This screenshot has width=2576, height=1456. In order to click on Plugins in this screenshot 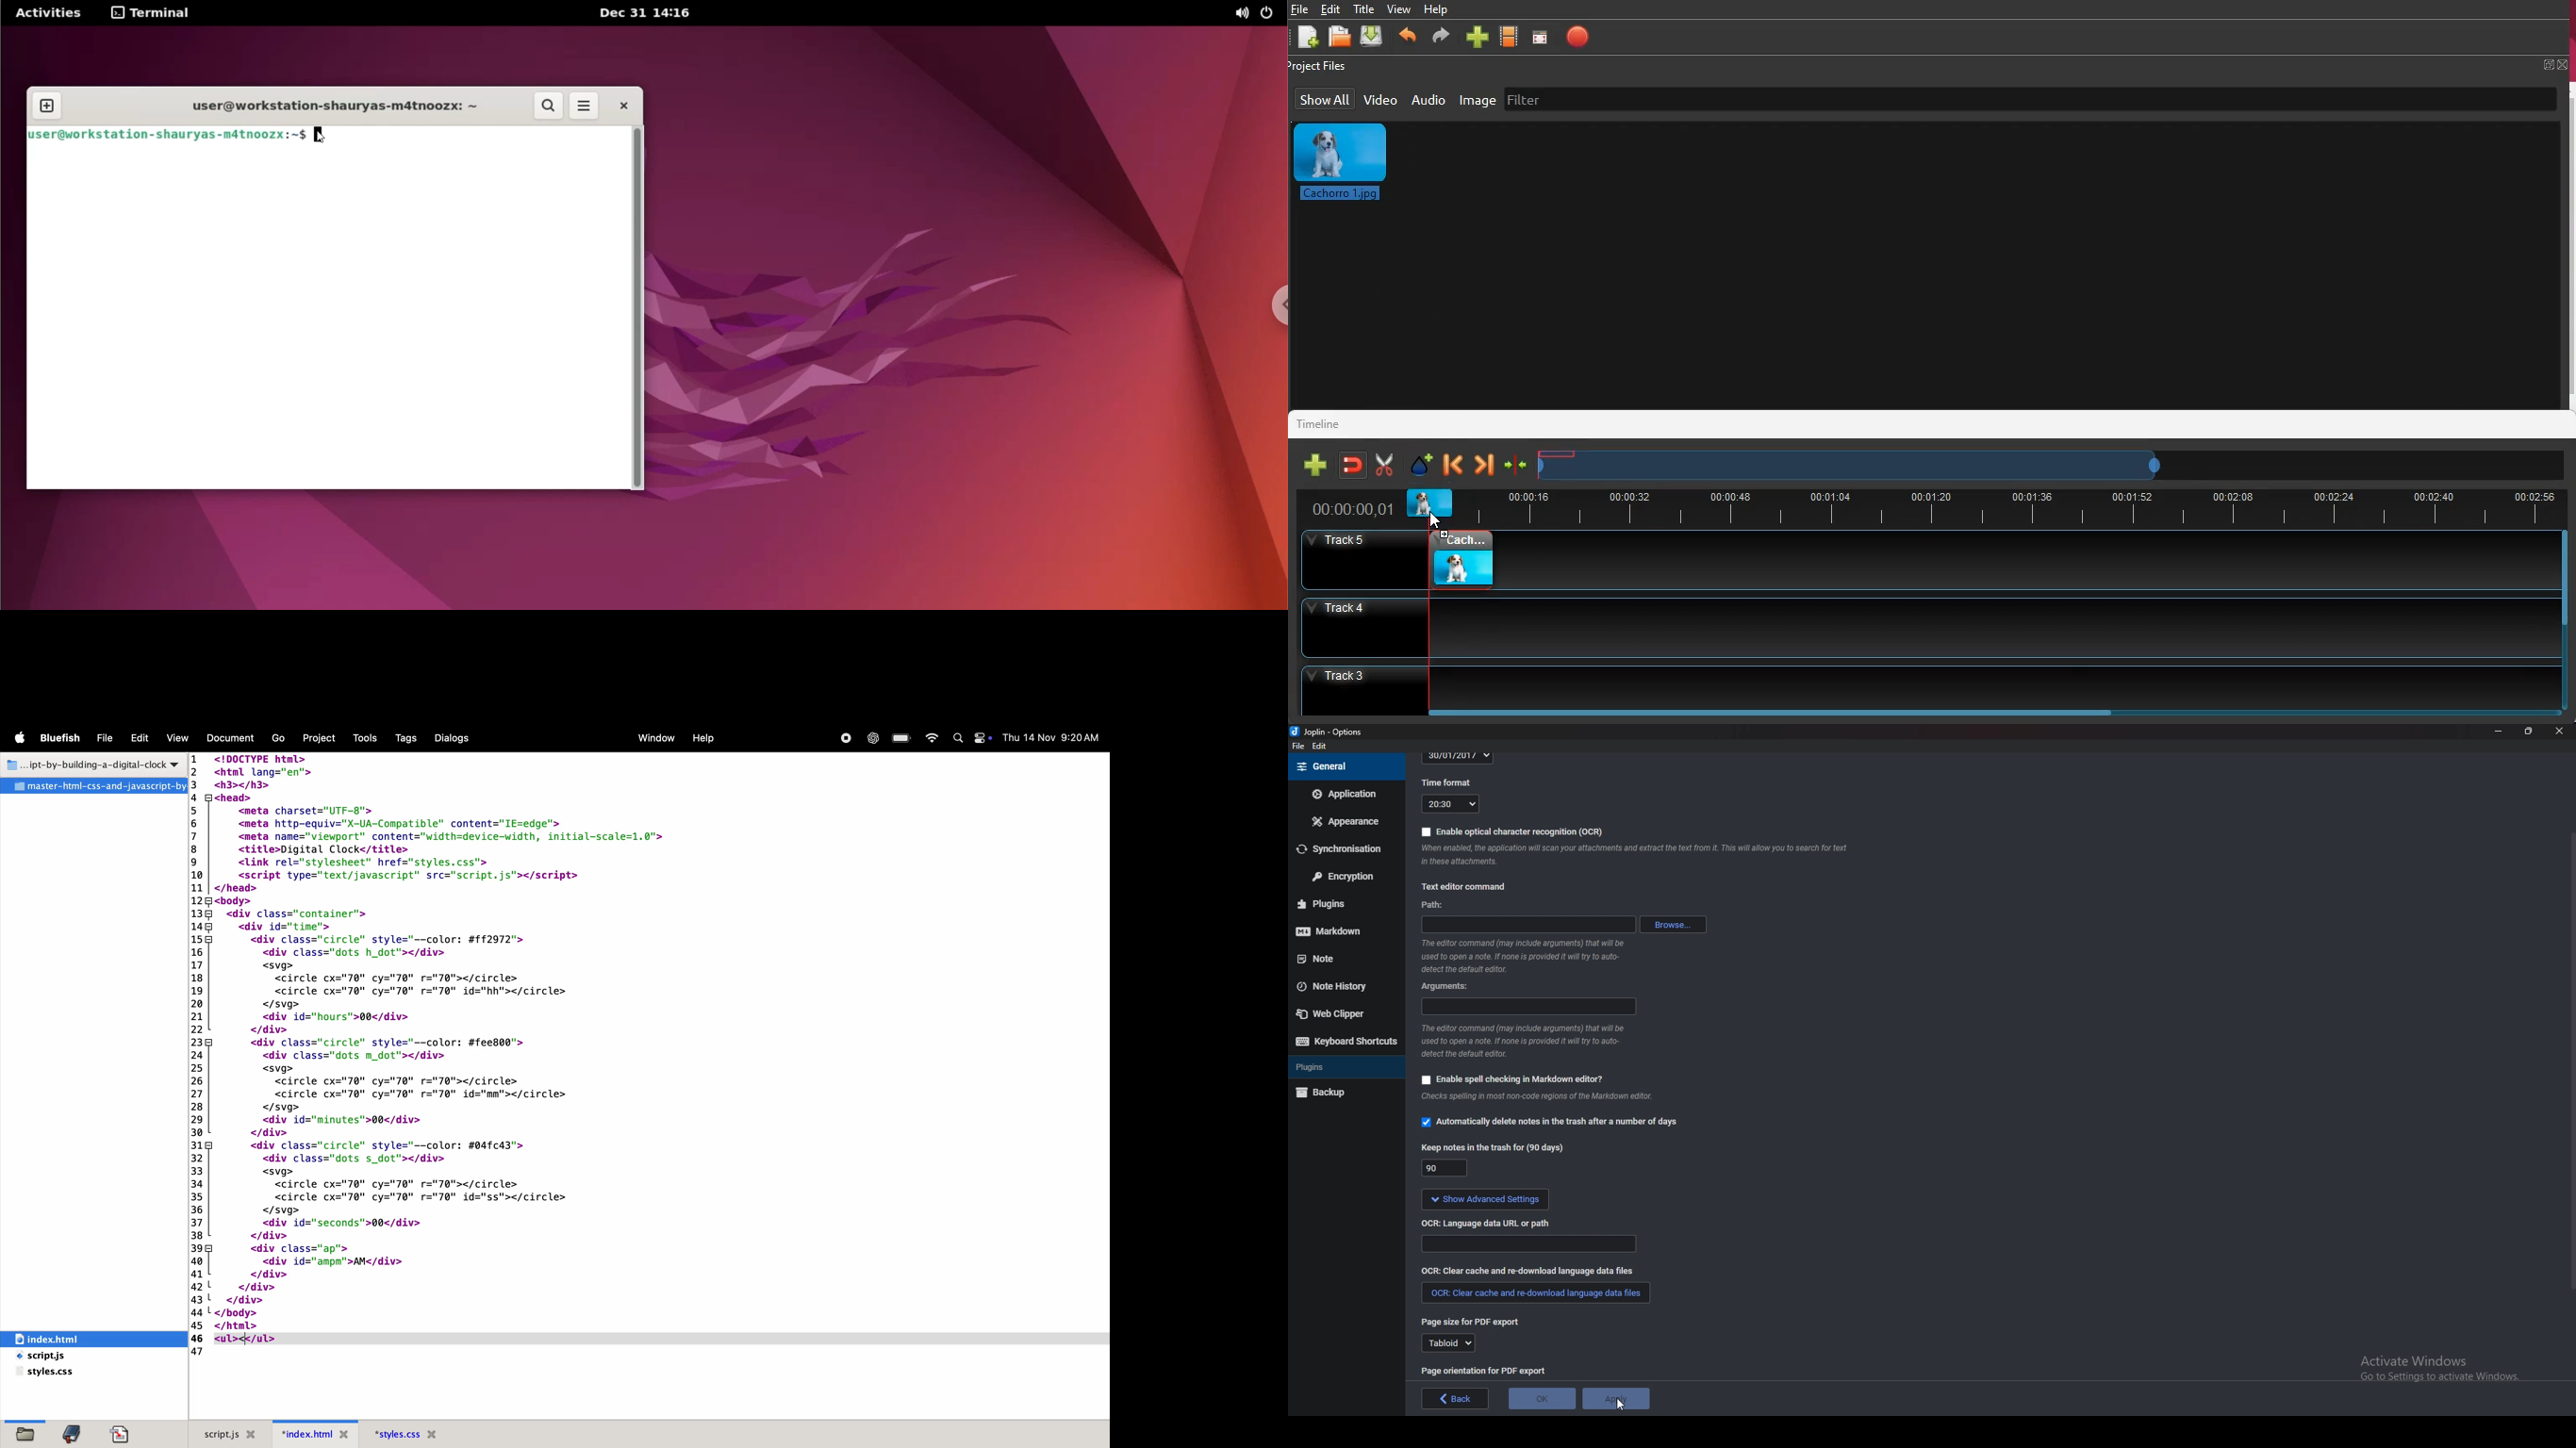, I will do `click(1339, 1066)`.